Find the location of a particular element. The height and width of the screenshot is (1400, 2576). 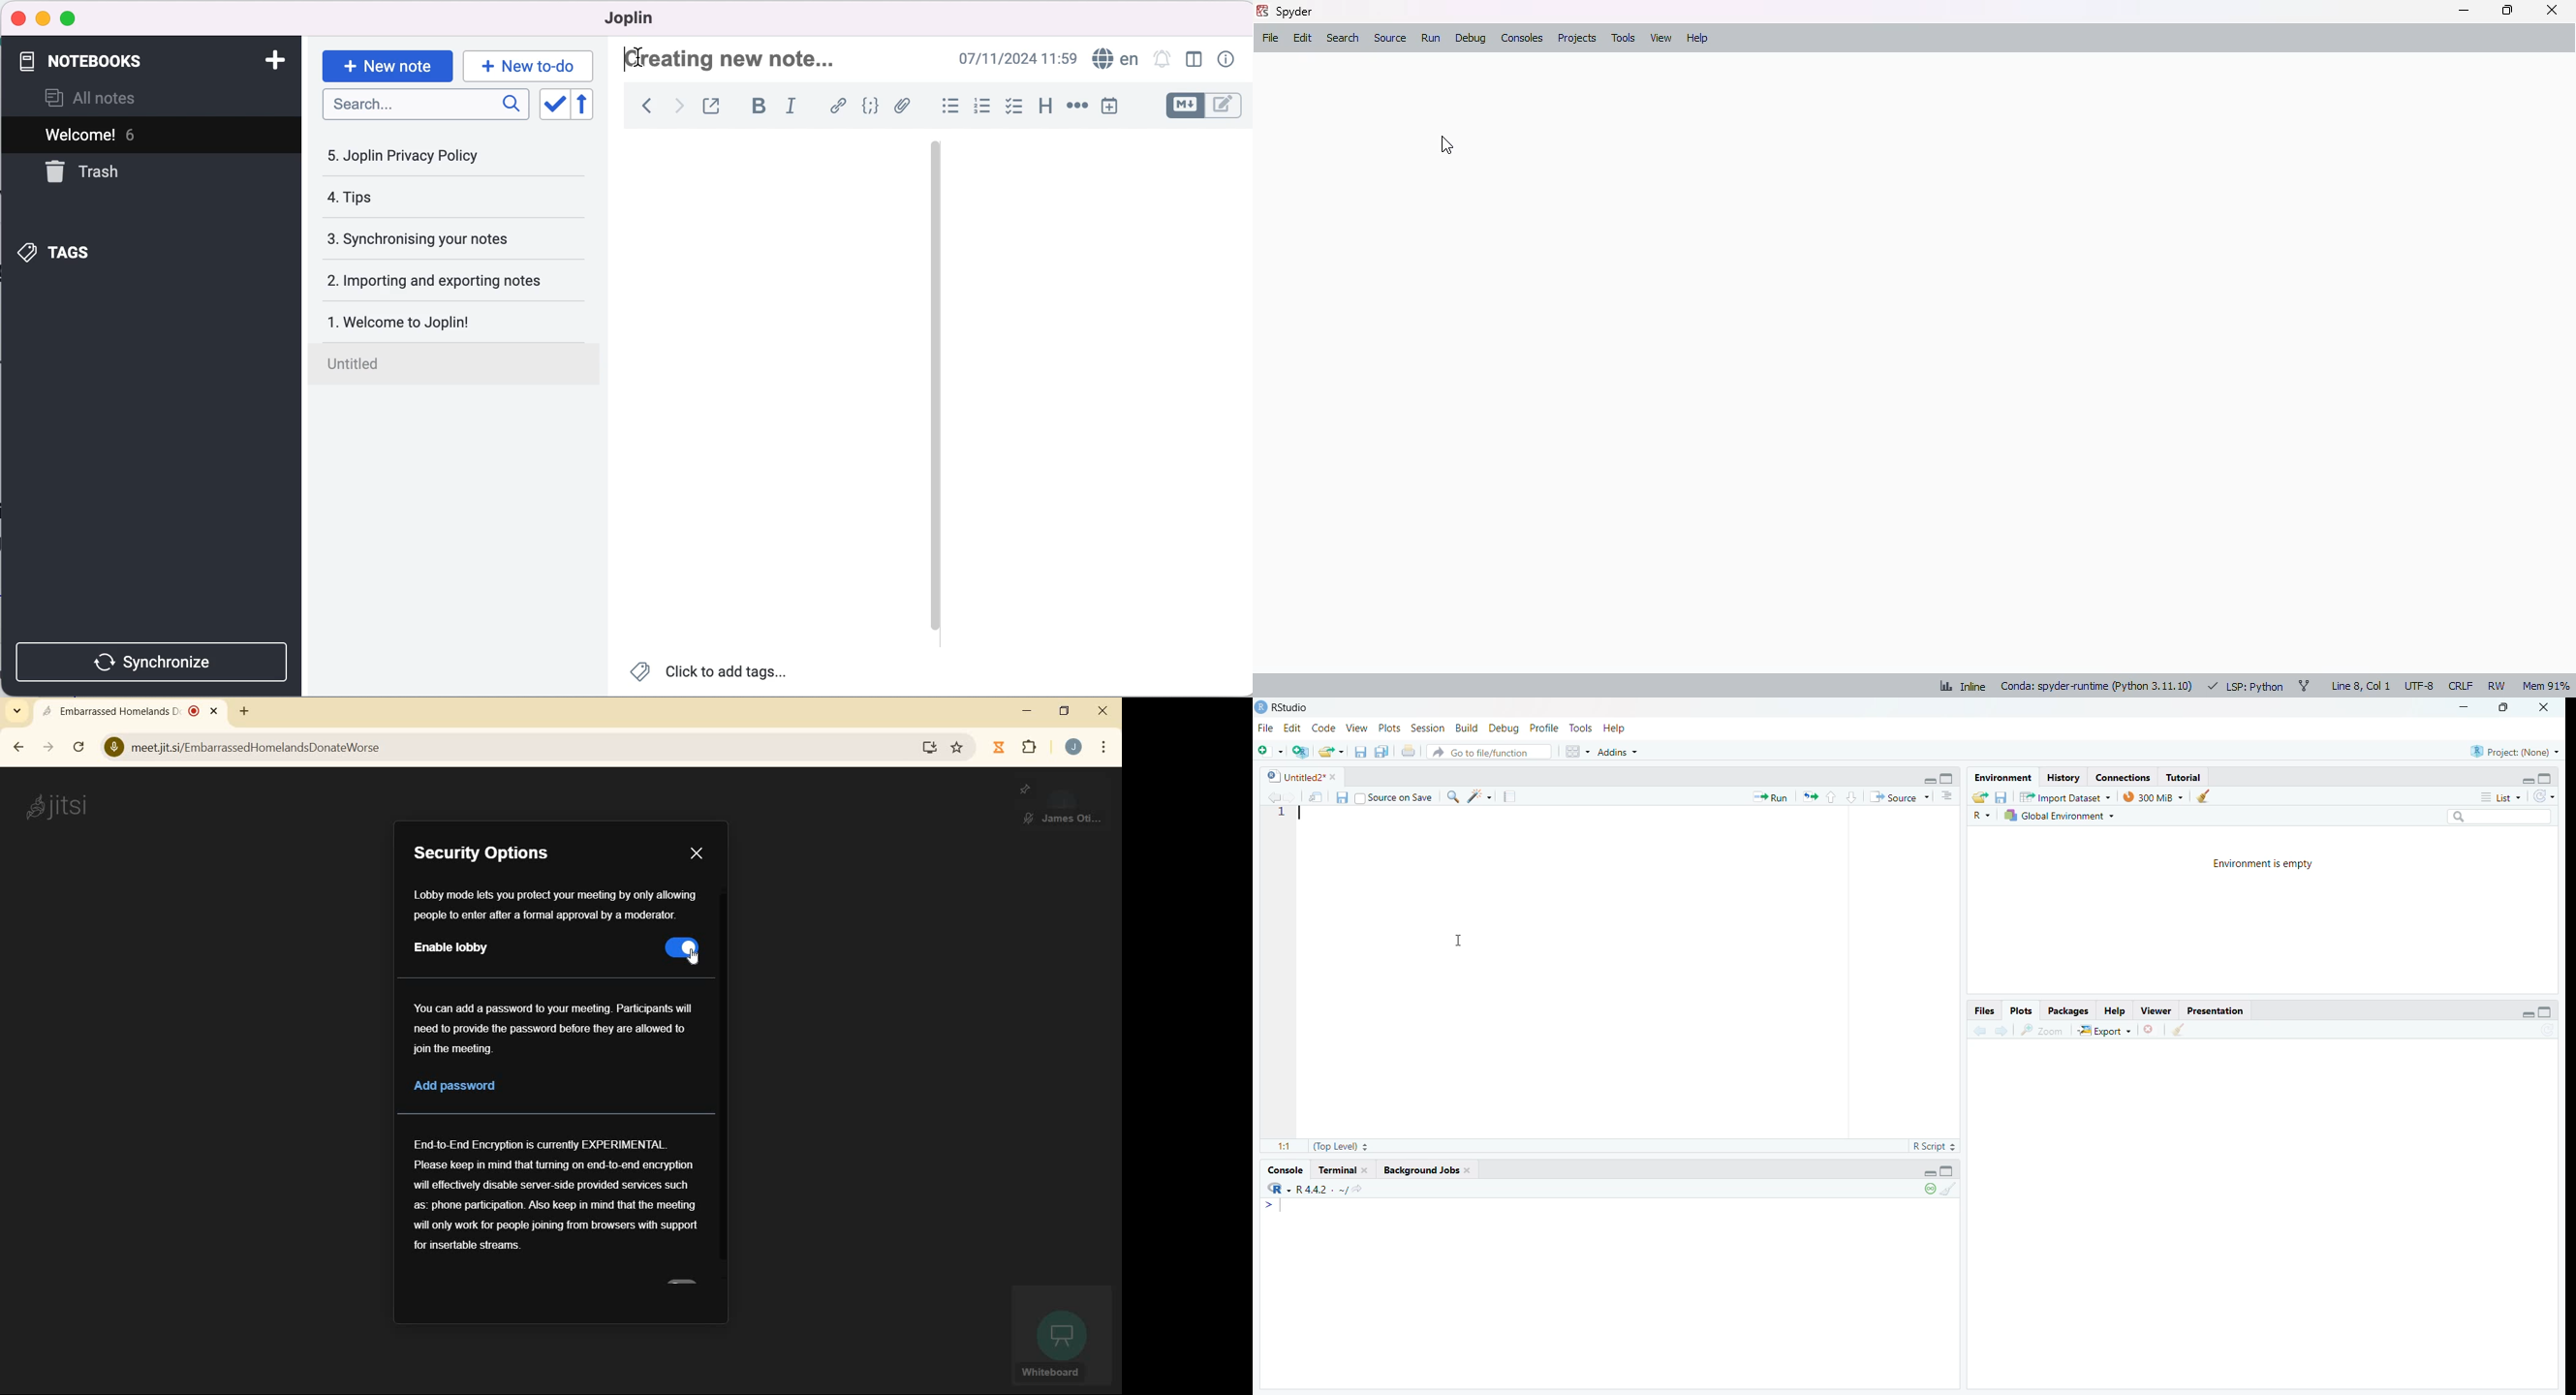

numbered list is located at coordinates (982, 107).